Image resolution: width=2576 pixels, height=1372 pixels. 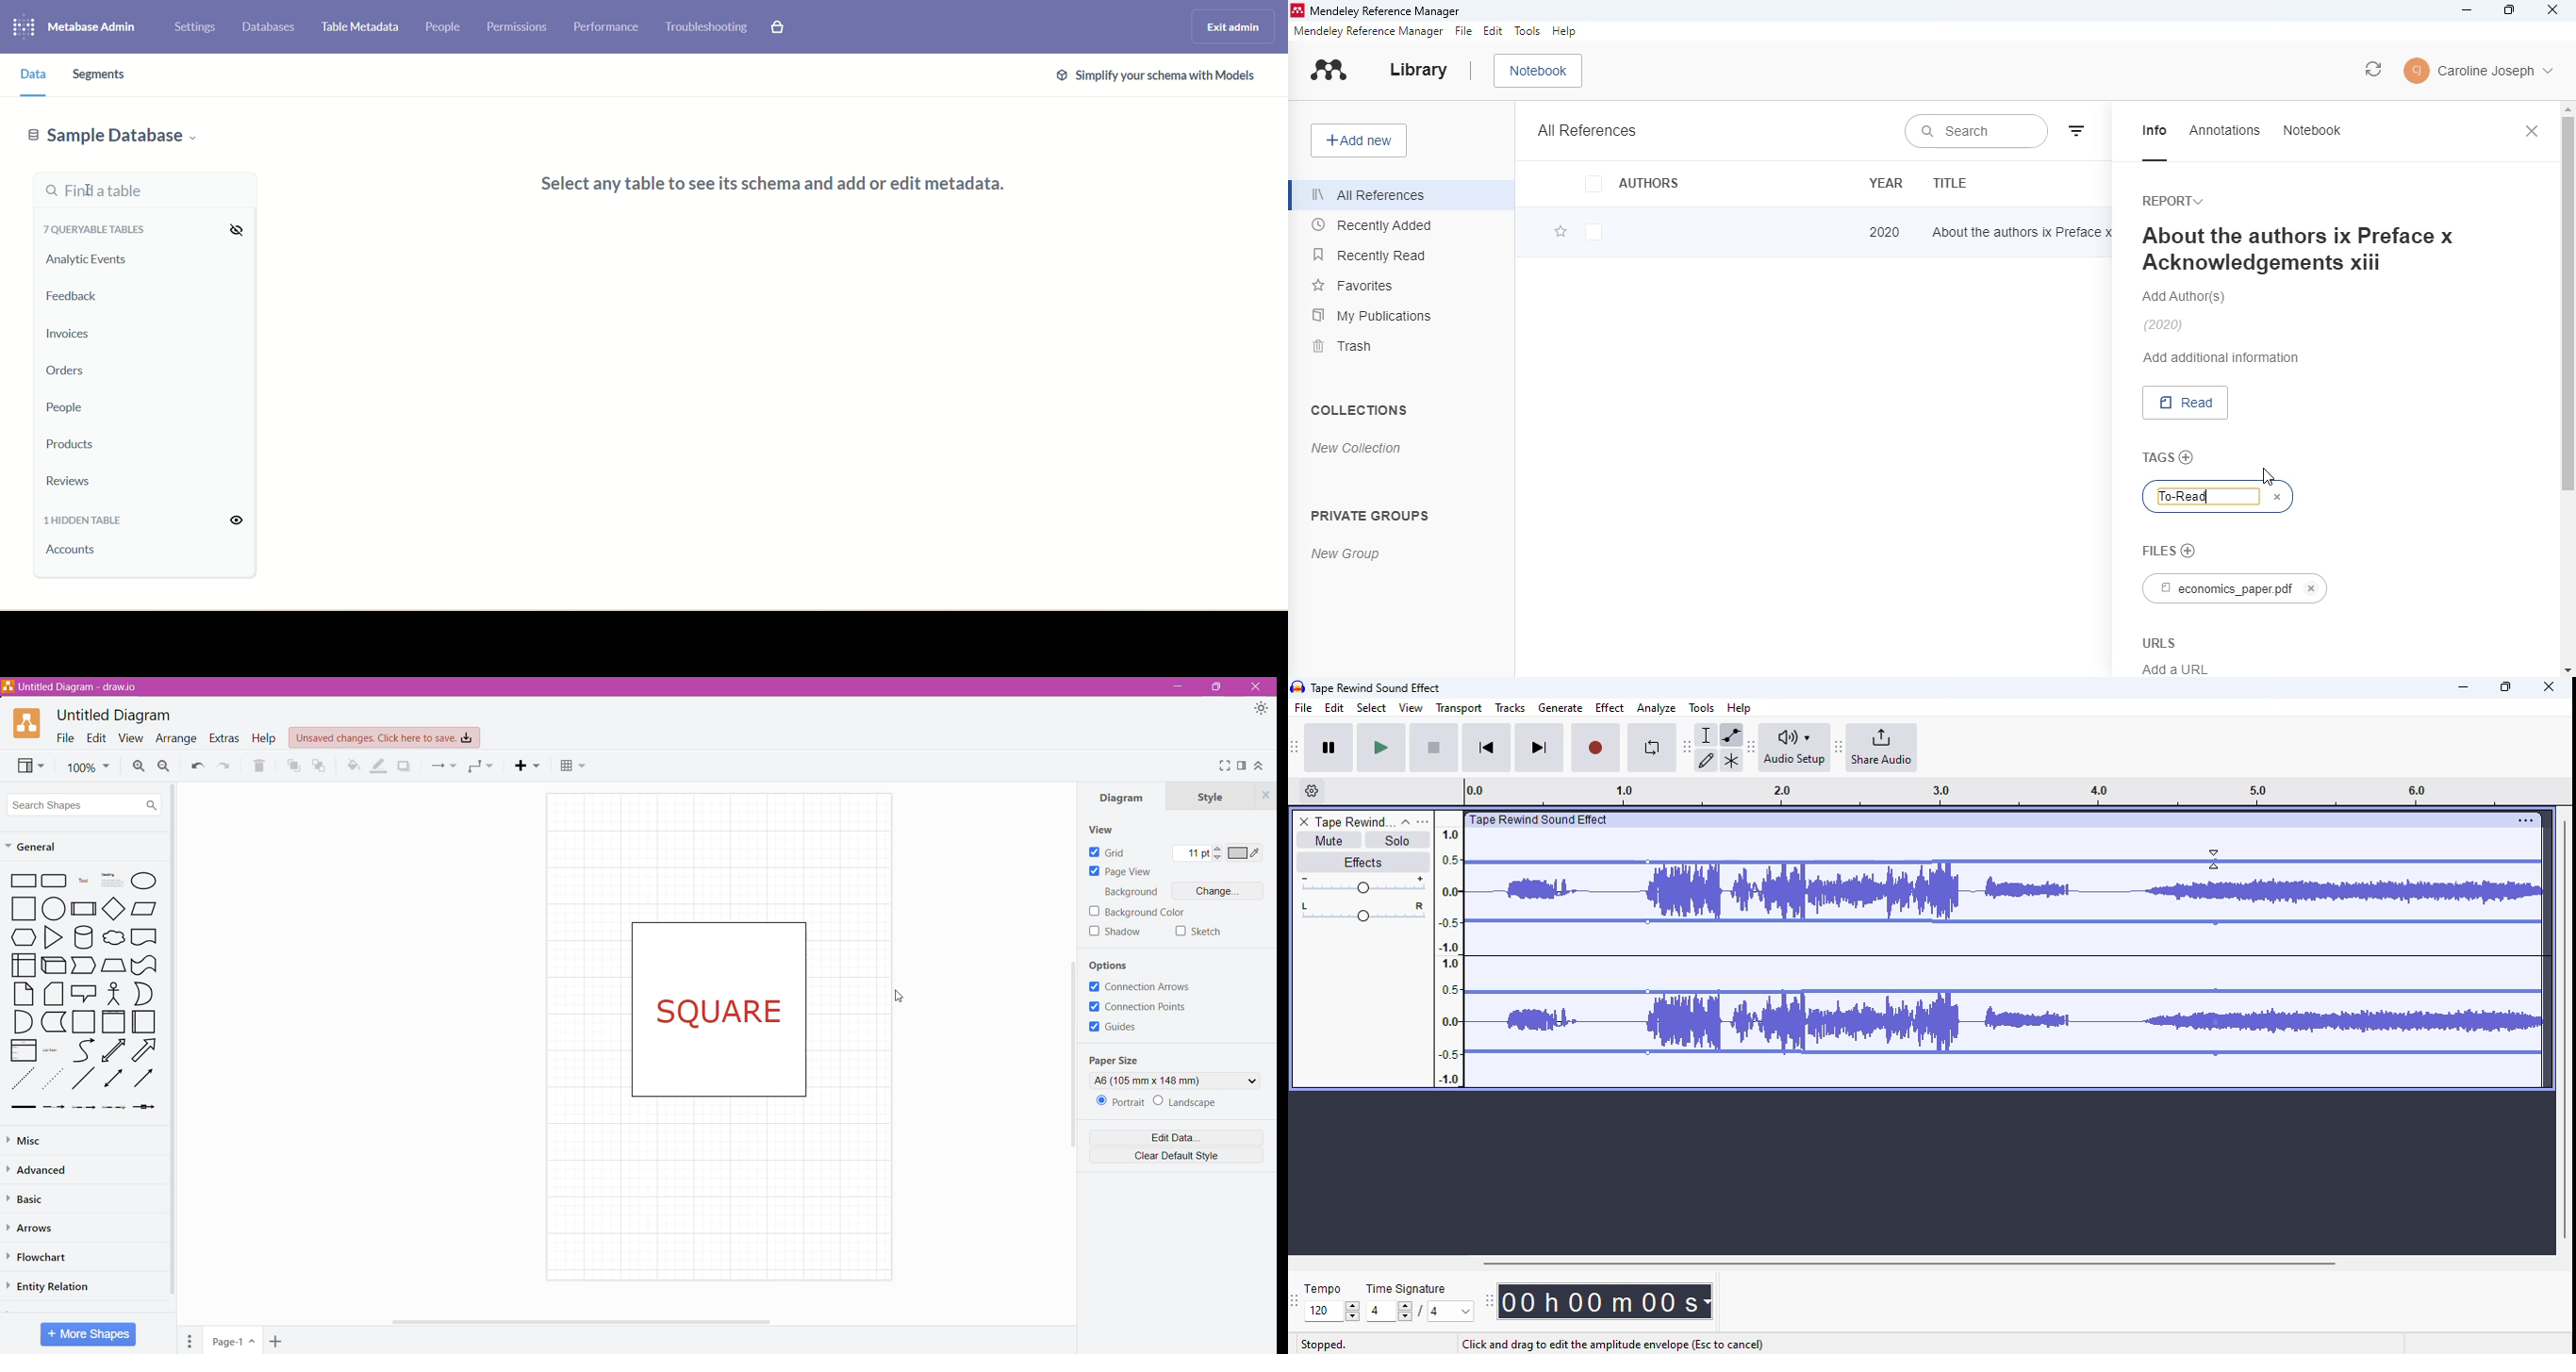 What do you see at coordinates (19, 908) in the screenshot?
I see `square` at bounding box center [19, 908].